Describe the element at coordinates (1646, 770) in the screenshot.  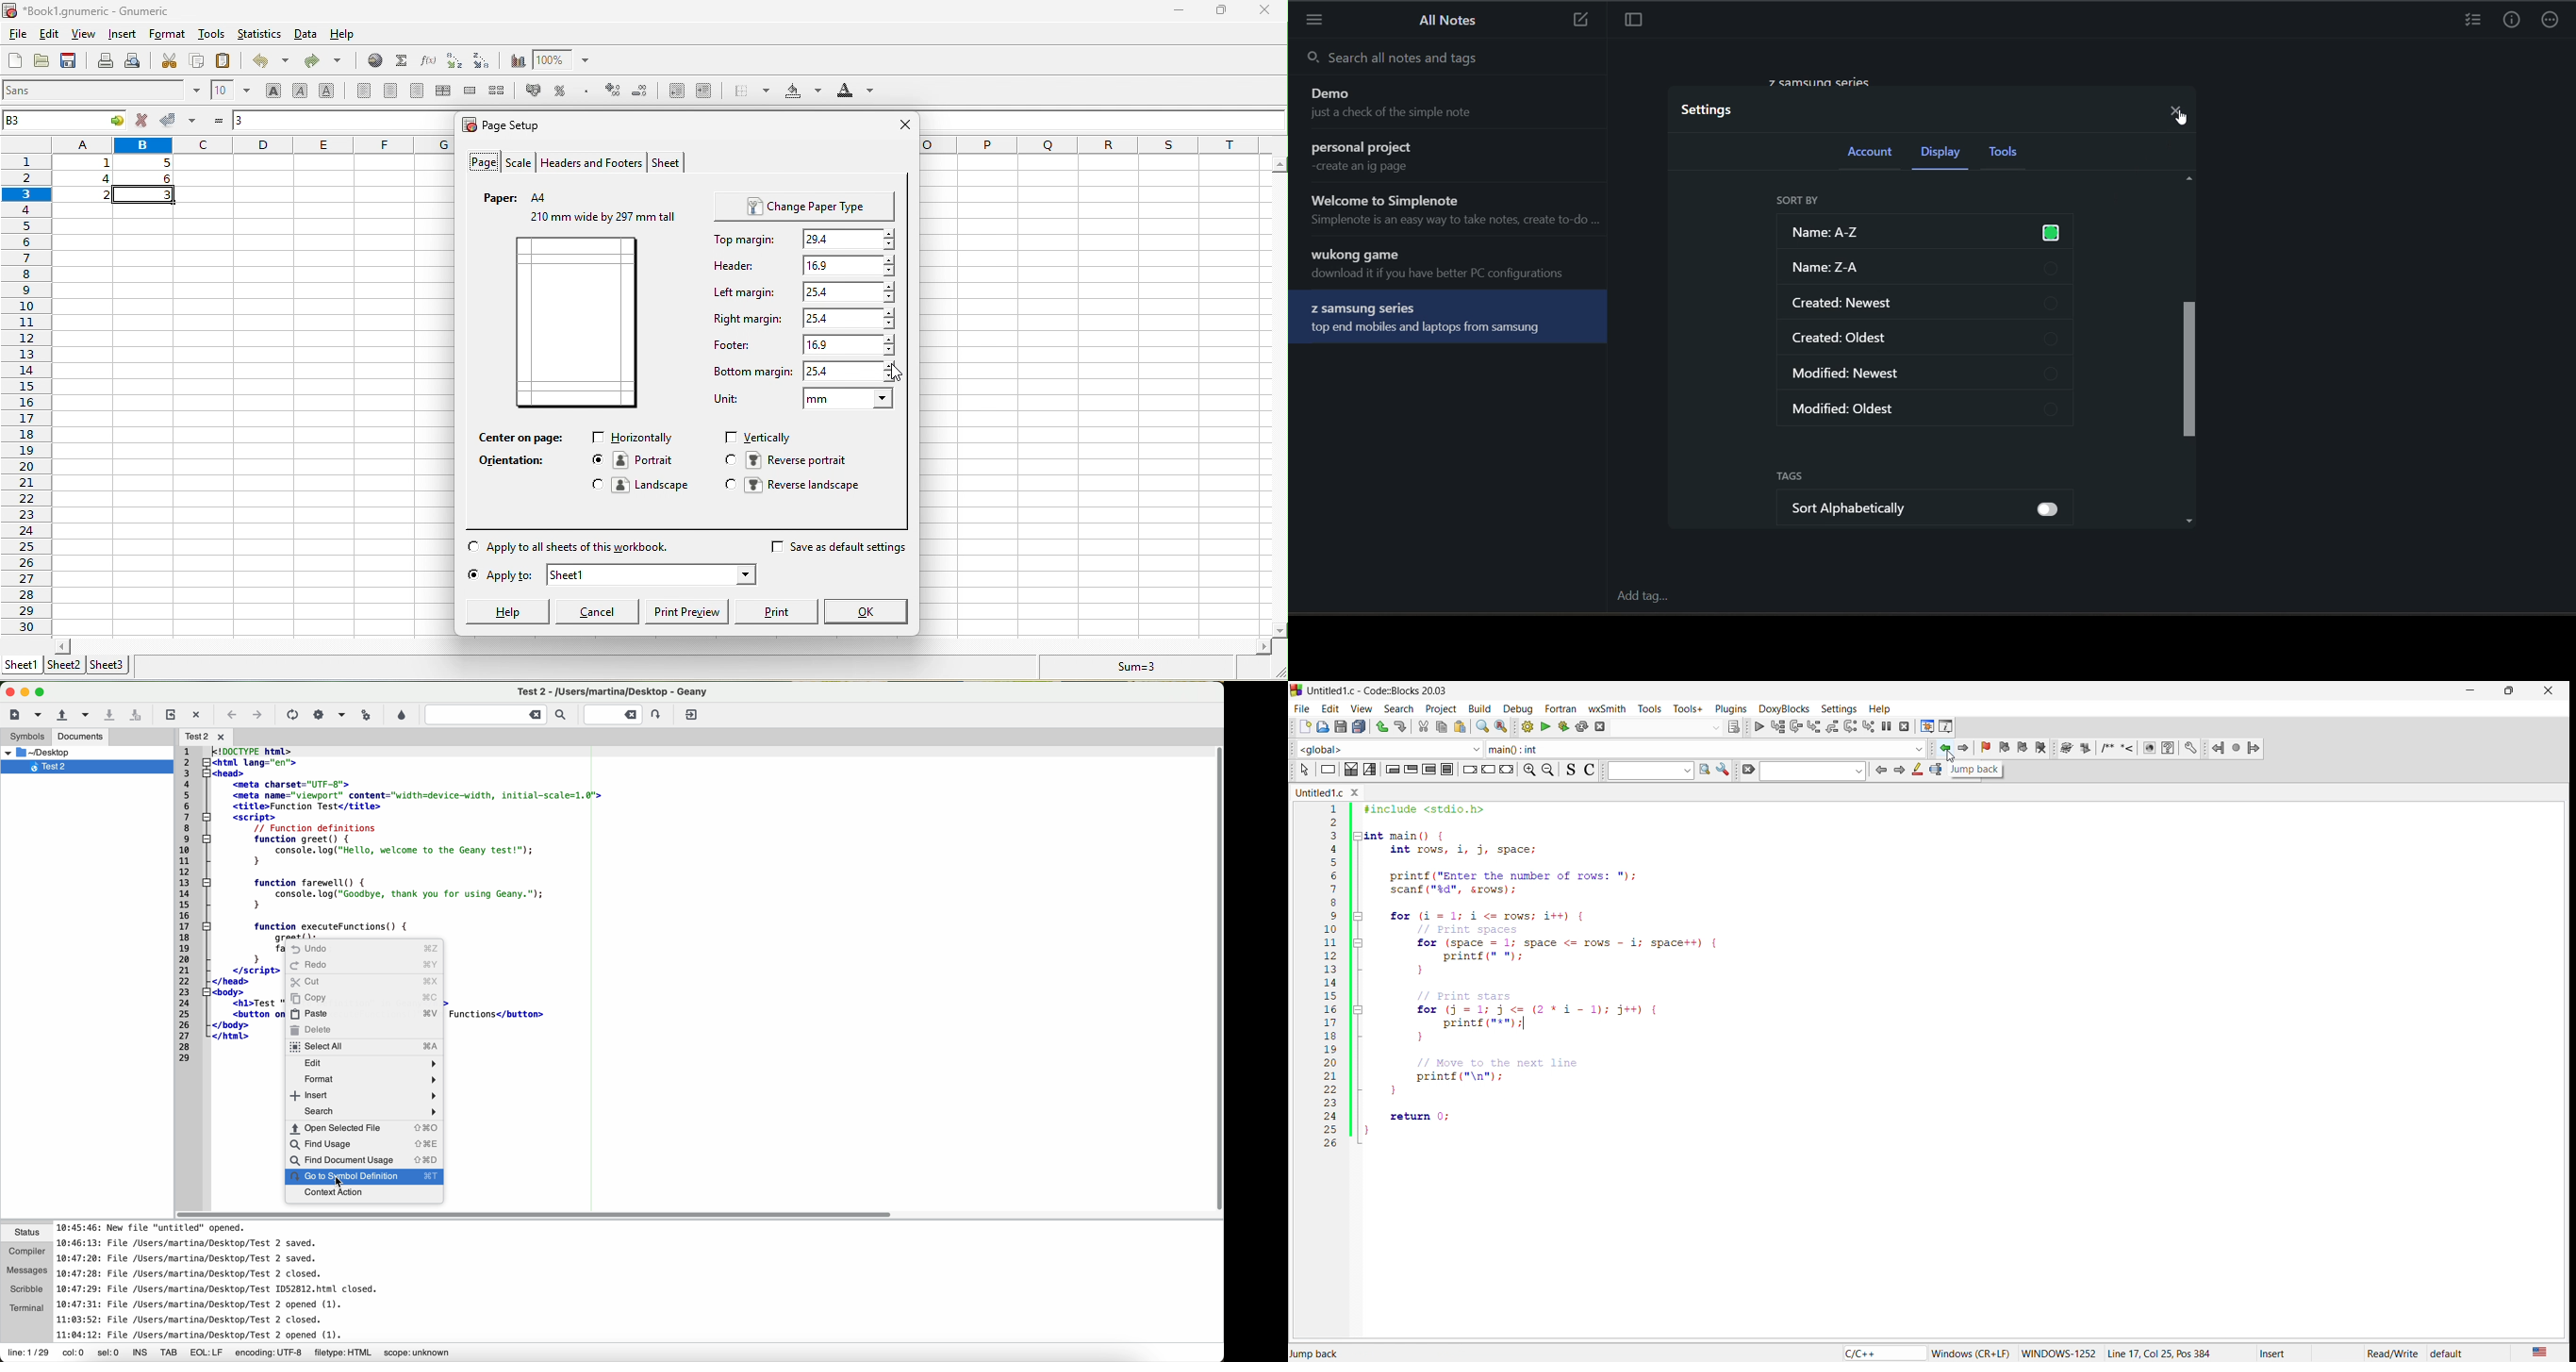
I see `input box` at that location.